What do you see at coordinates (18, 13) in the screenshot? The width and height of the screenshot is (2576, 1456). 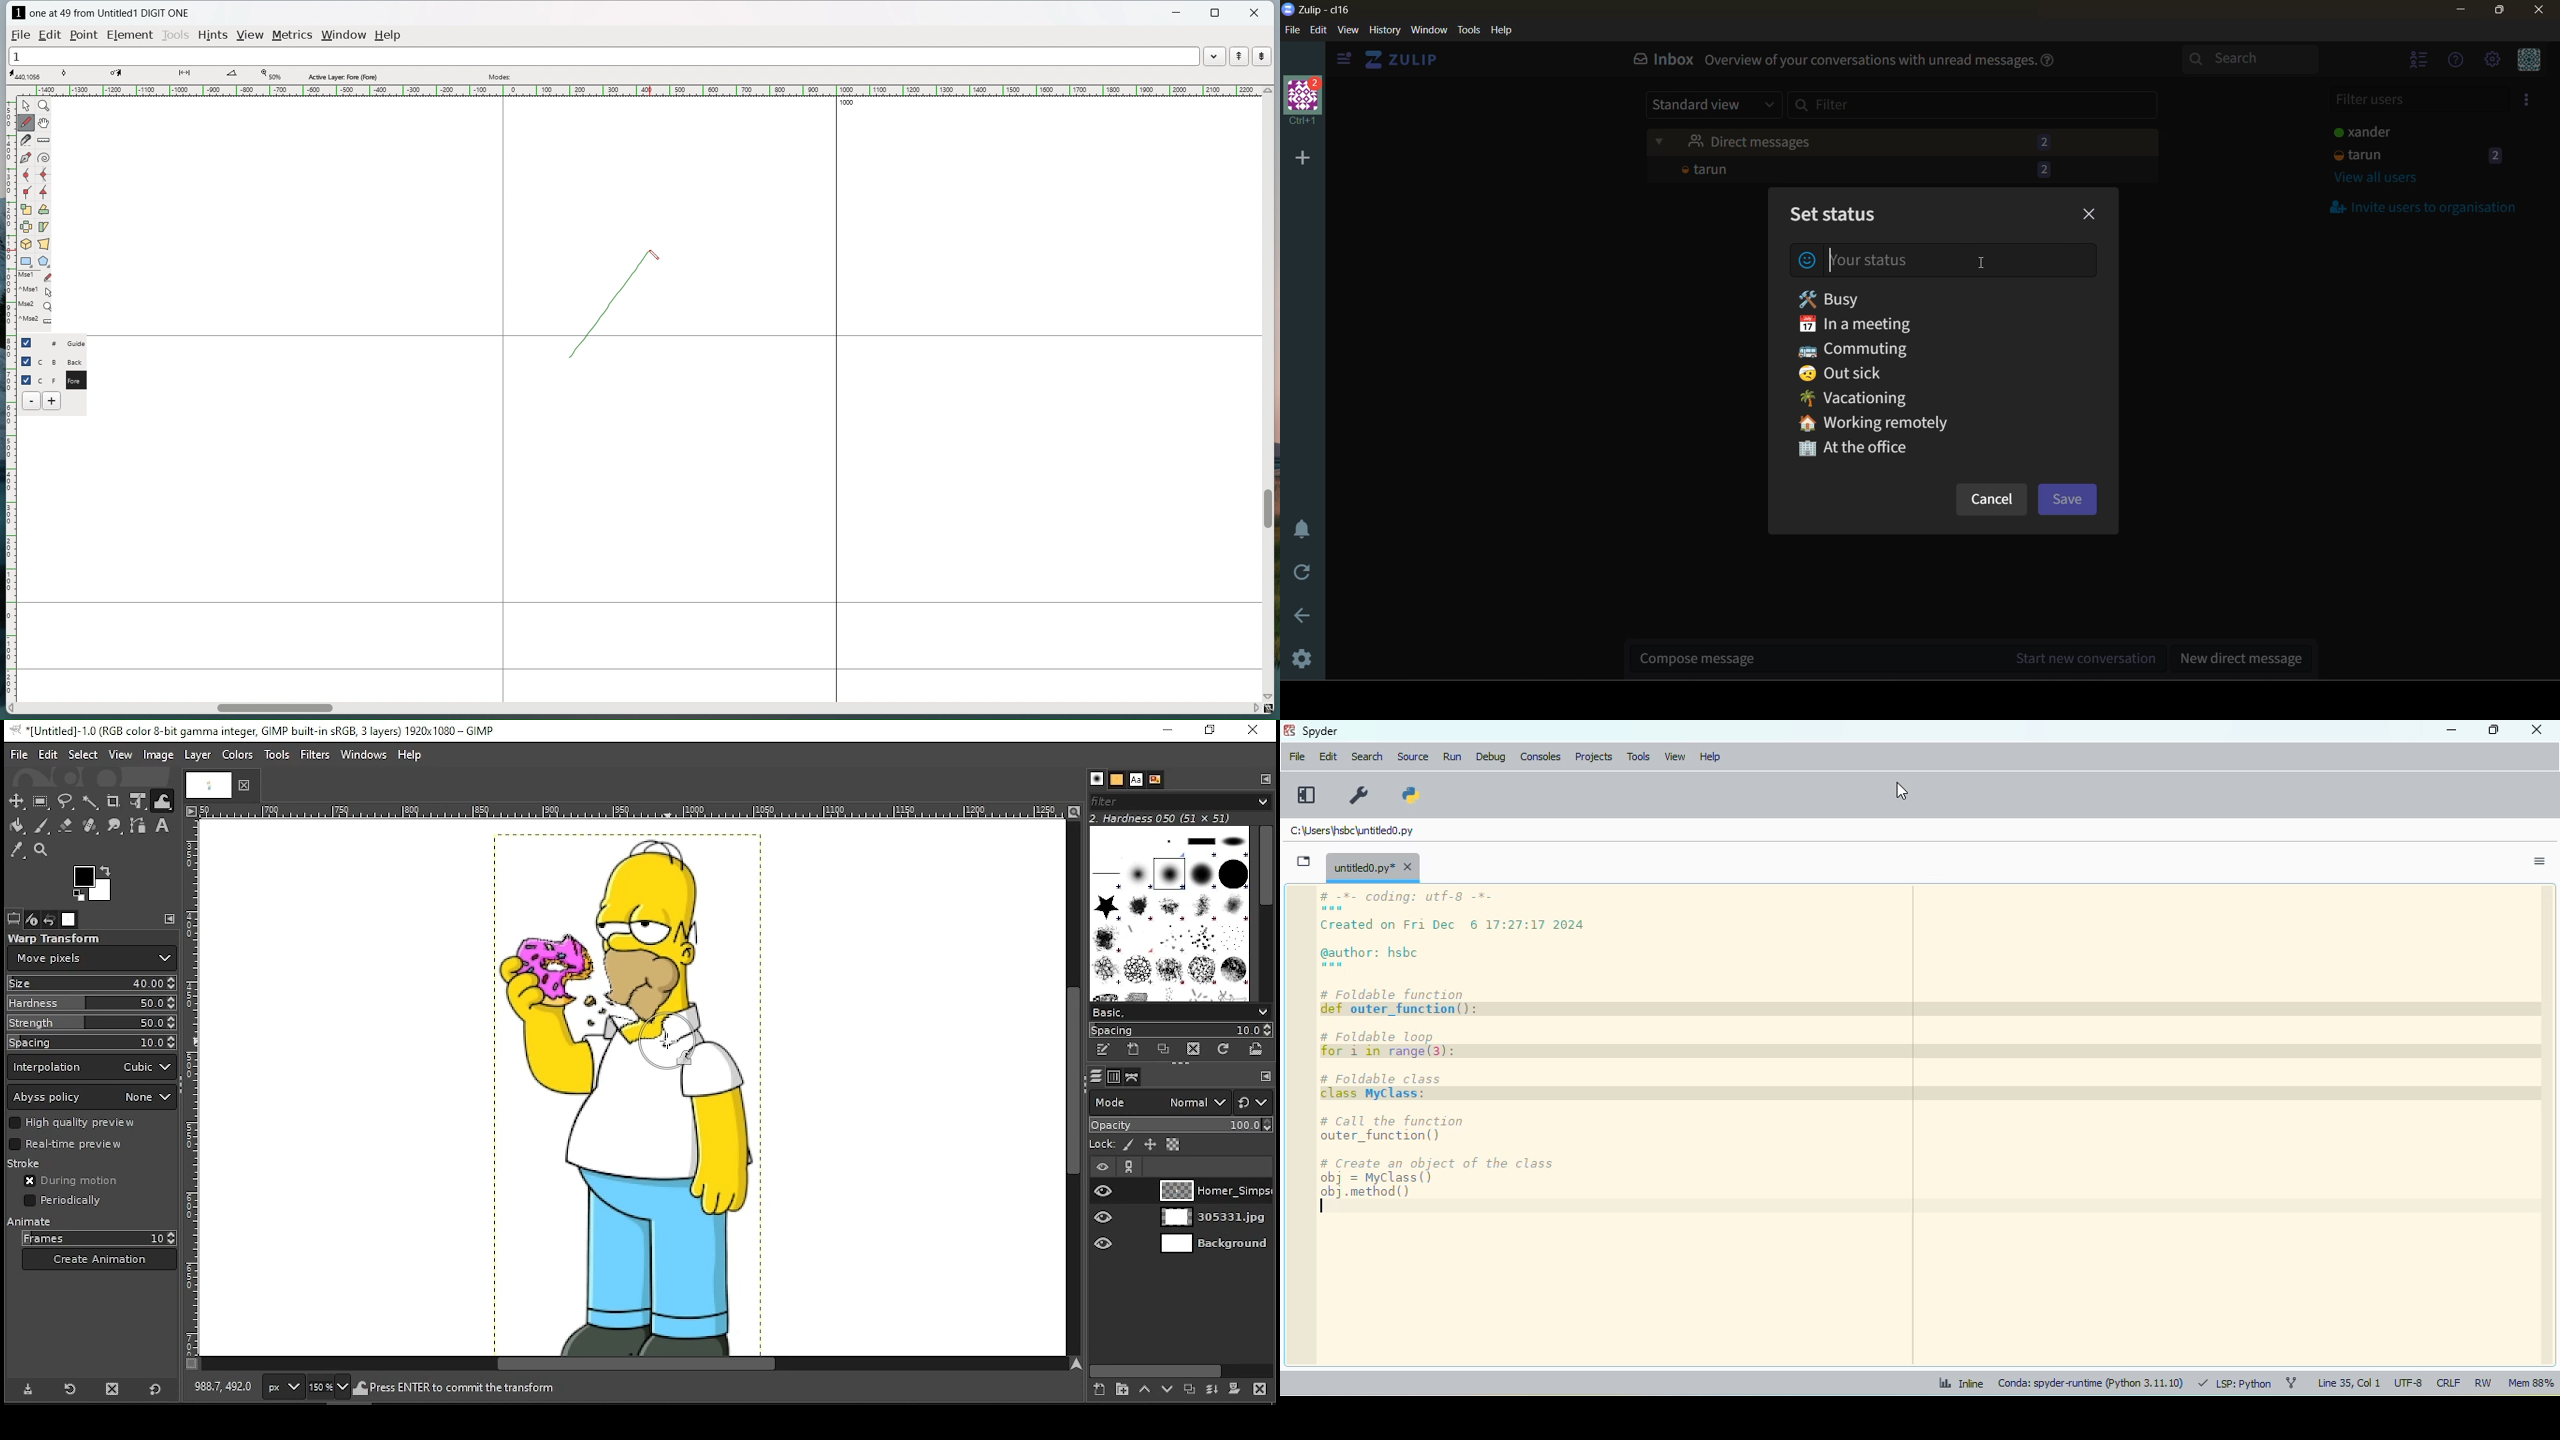 I see `logo` at bounding box center [18, 13].